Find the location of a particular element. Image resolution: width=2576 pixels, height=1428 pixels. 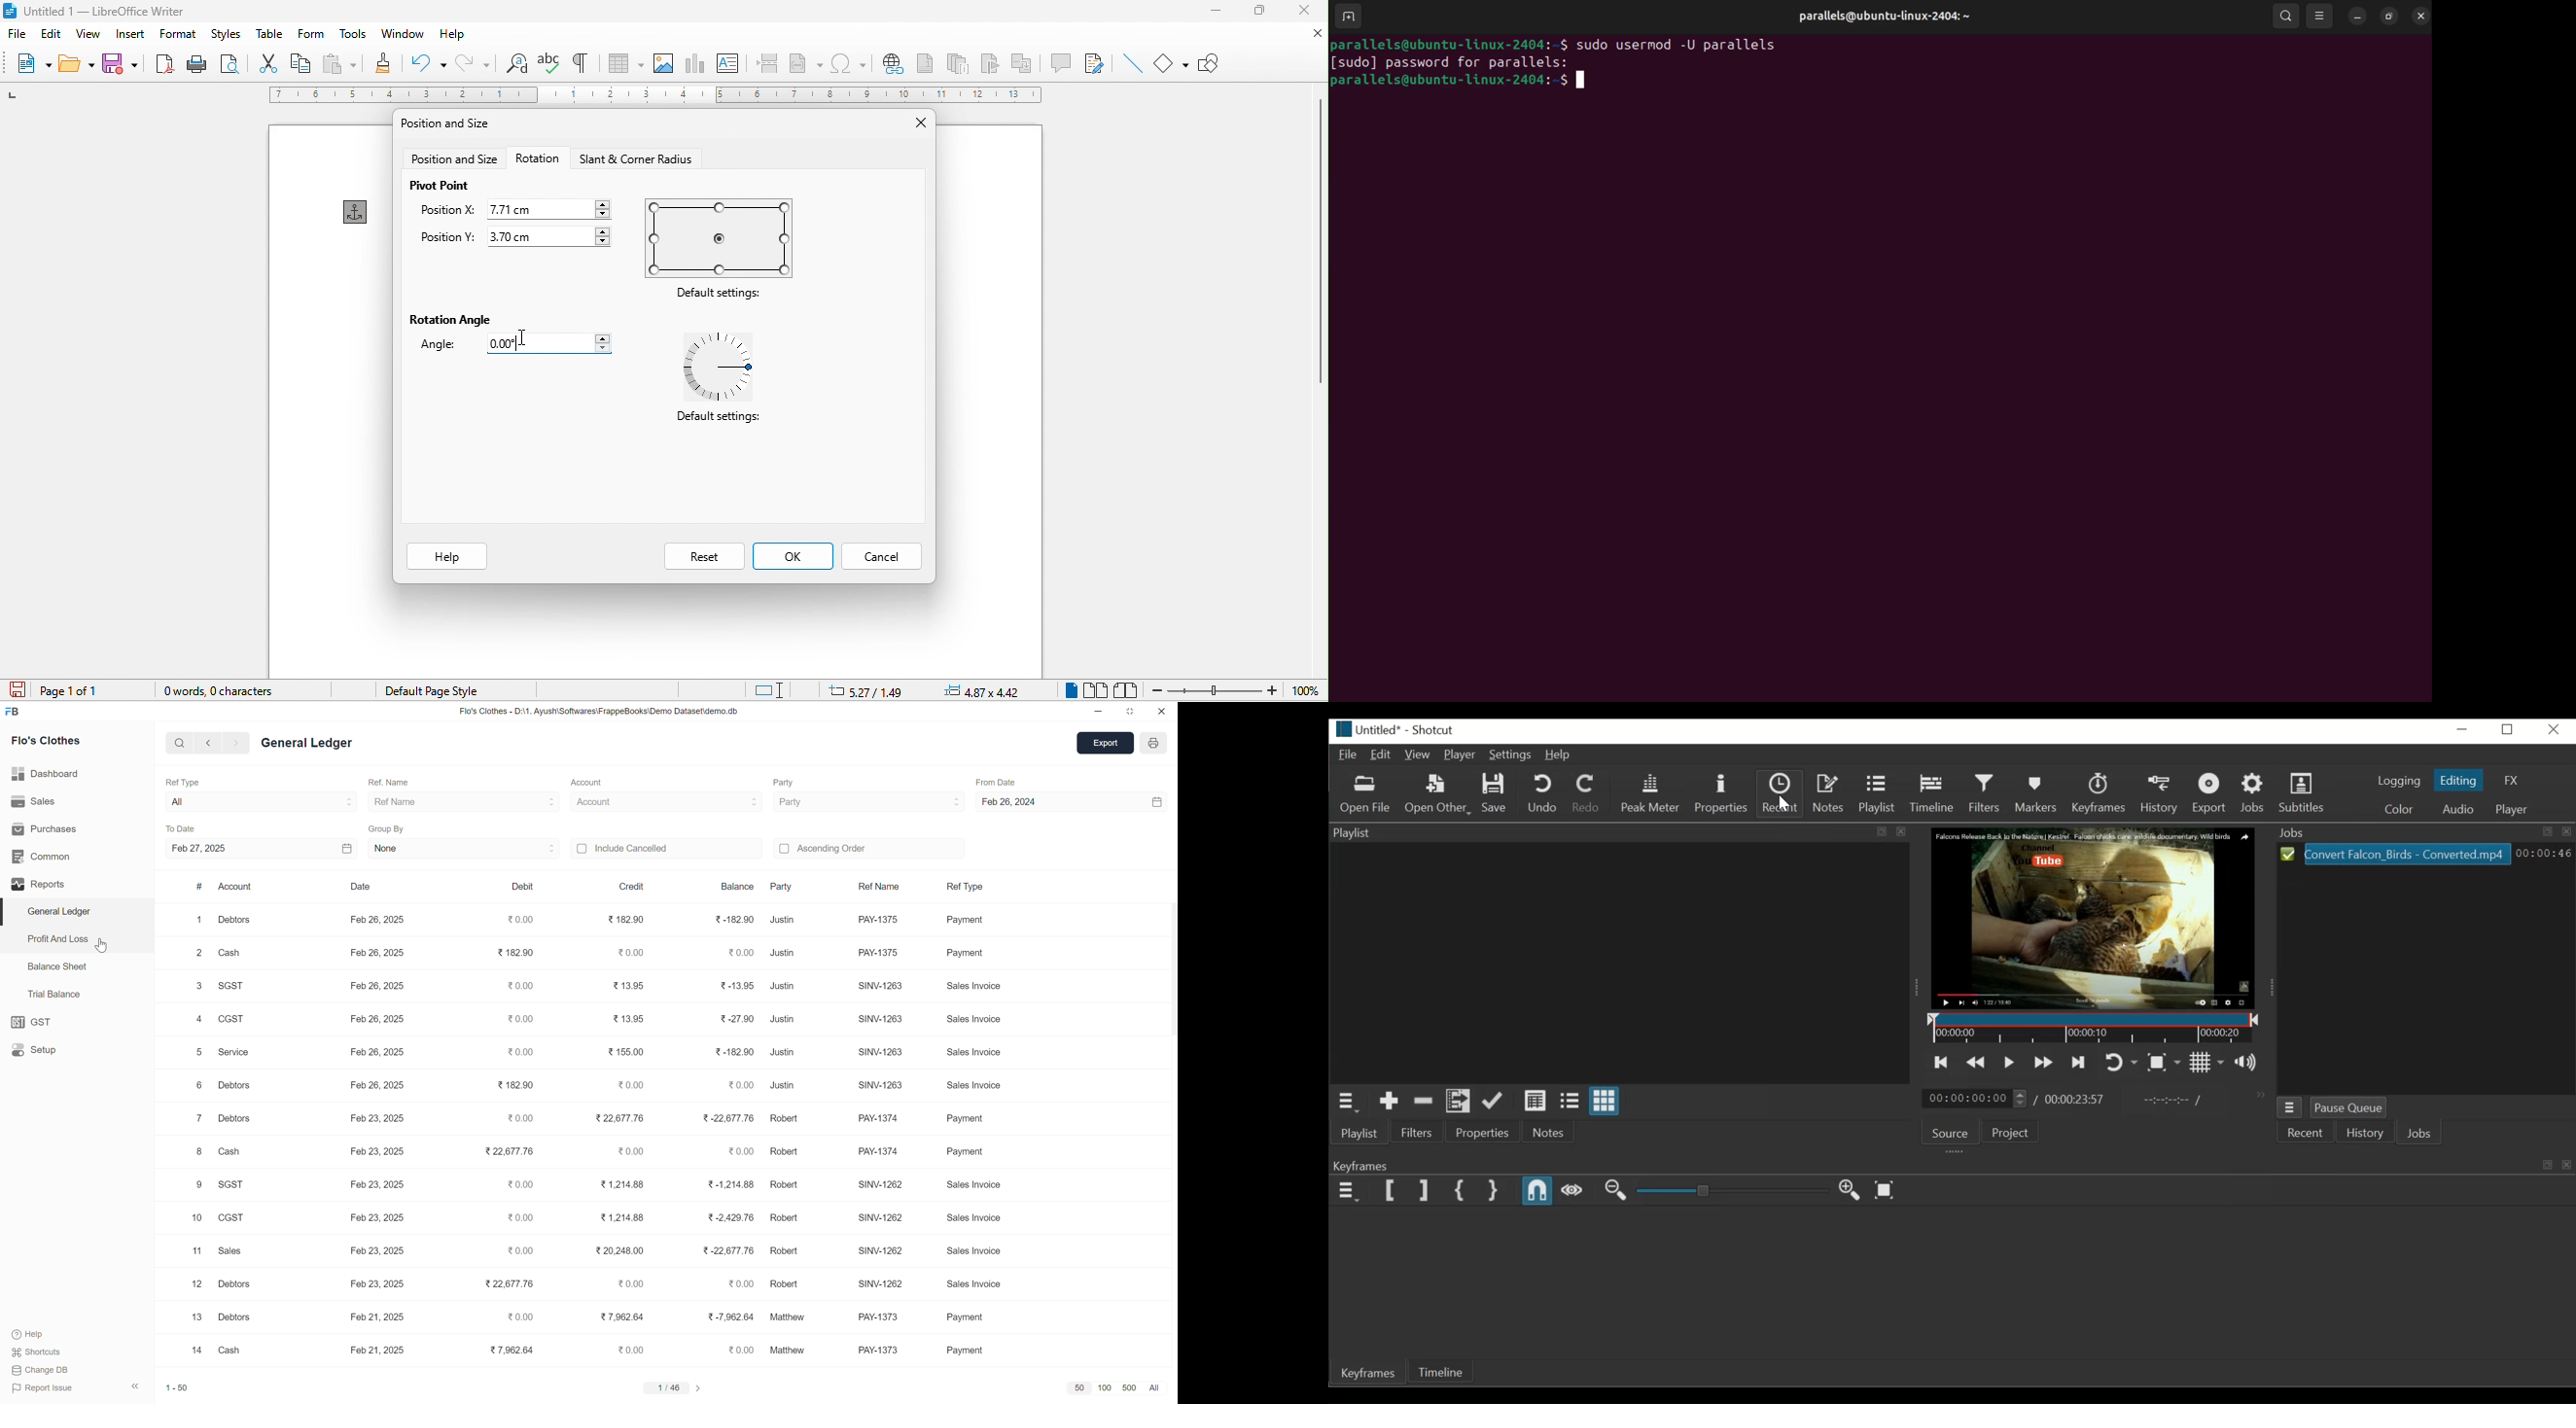

Player is located at coordinates (1460, 755).